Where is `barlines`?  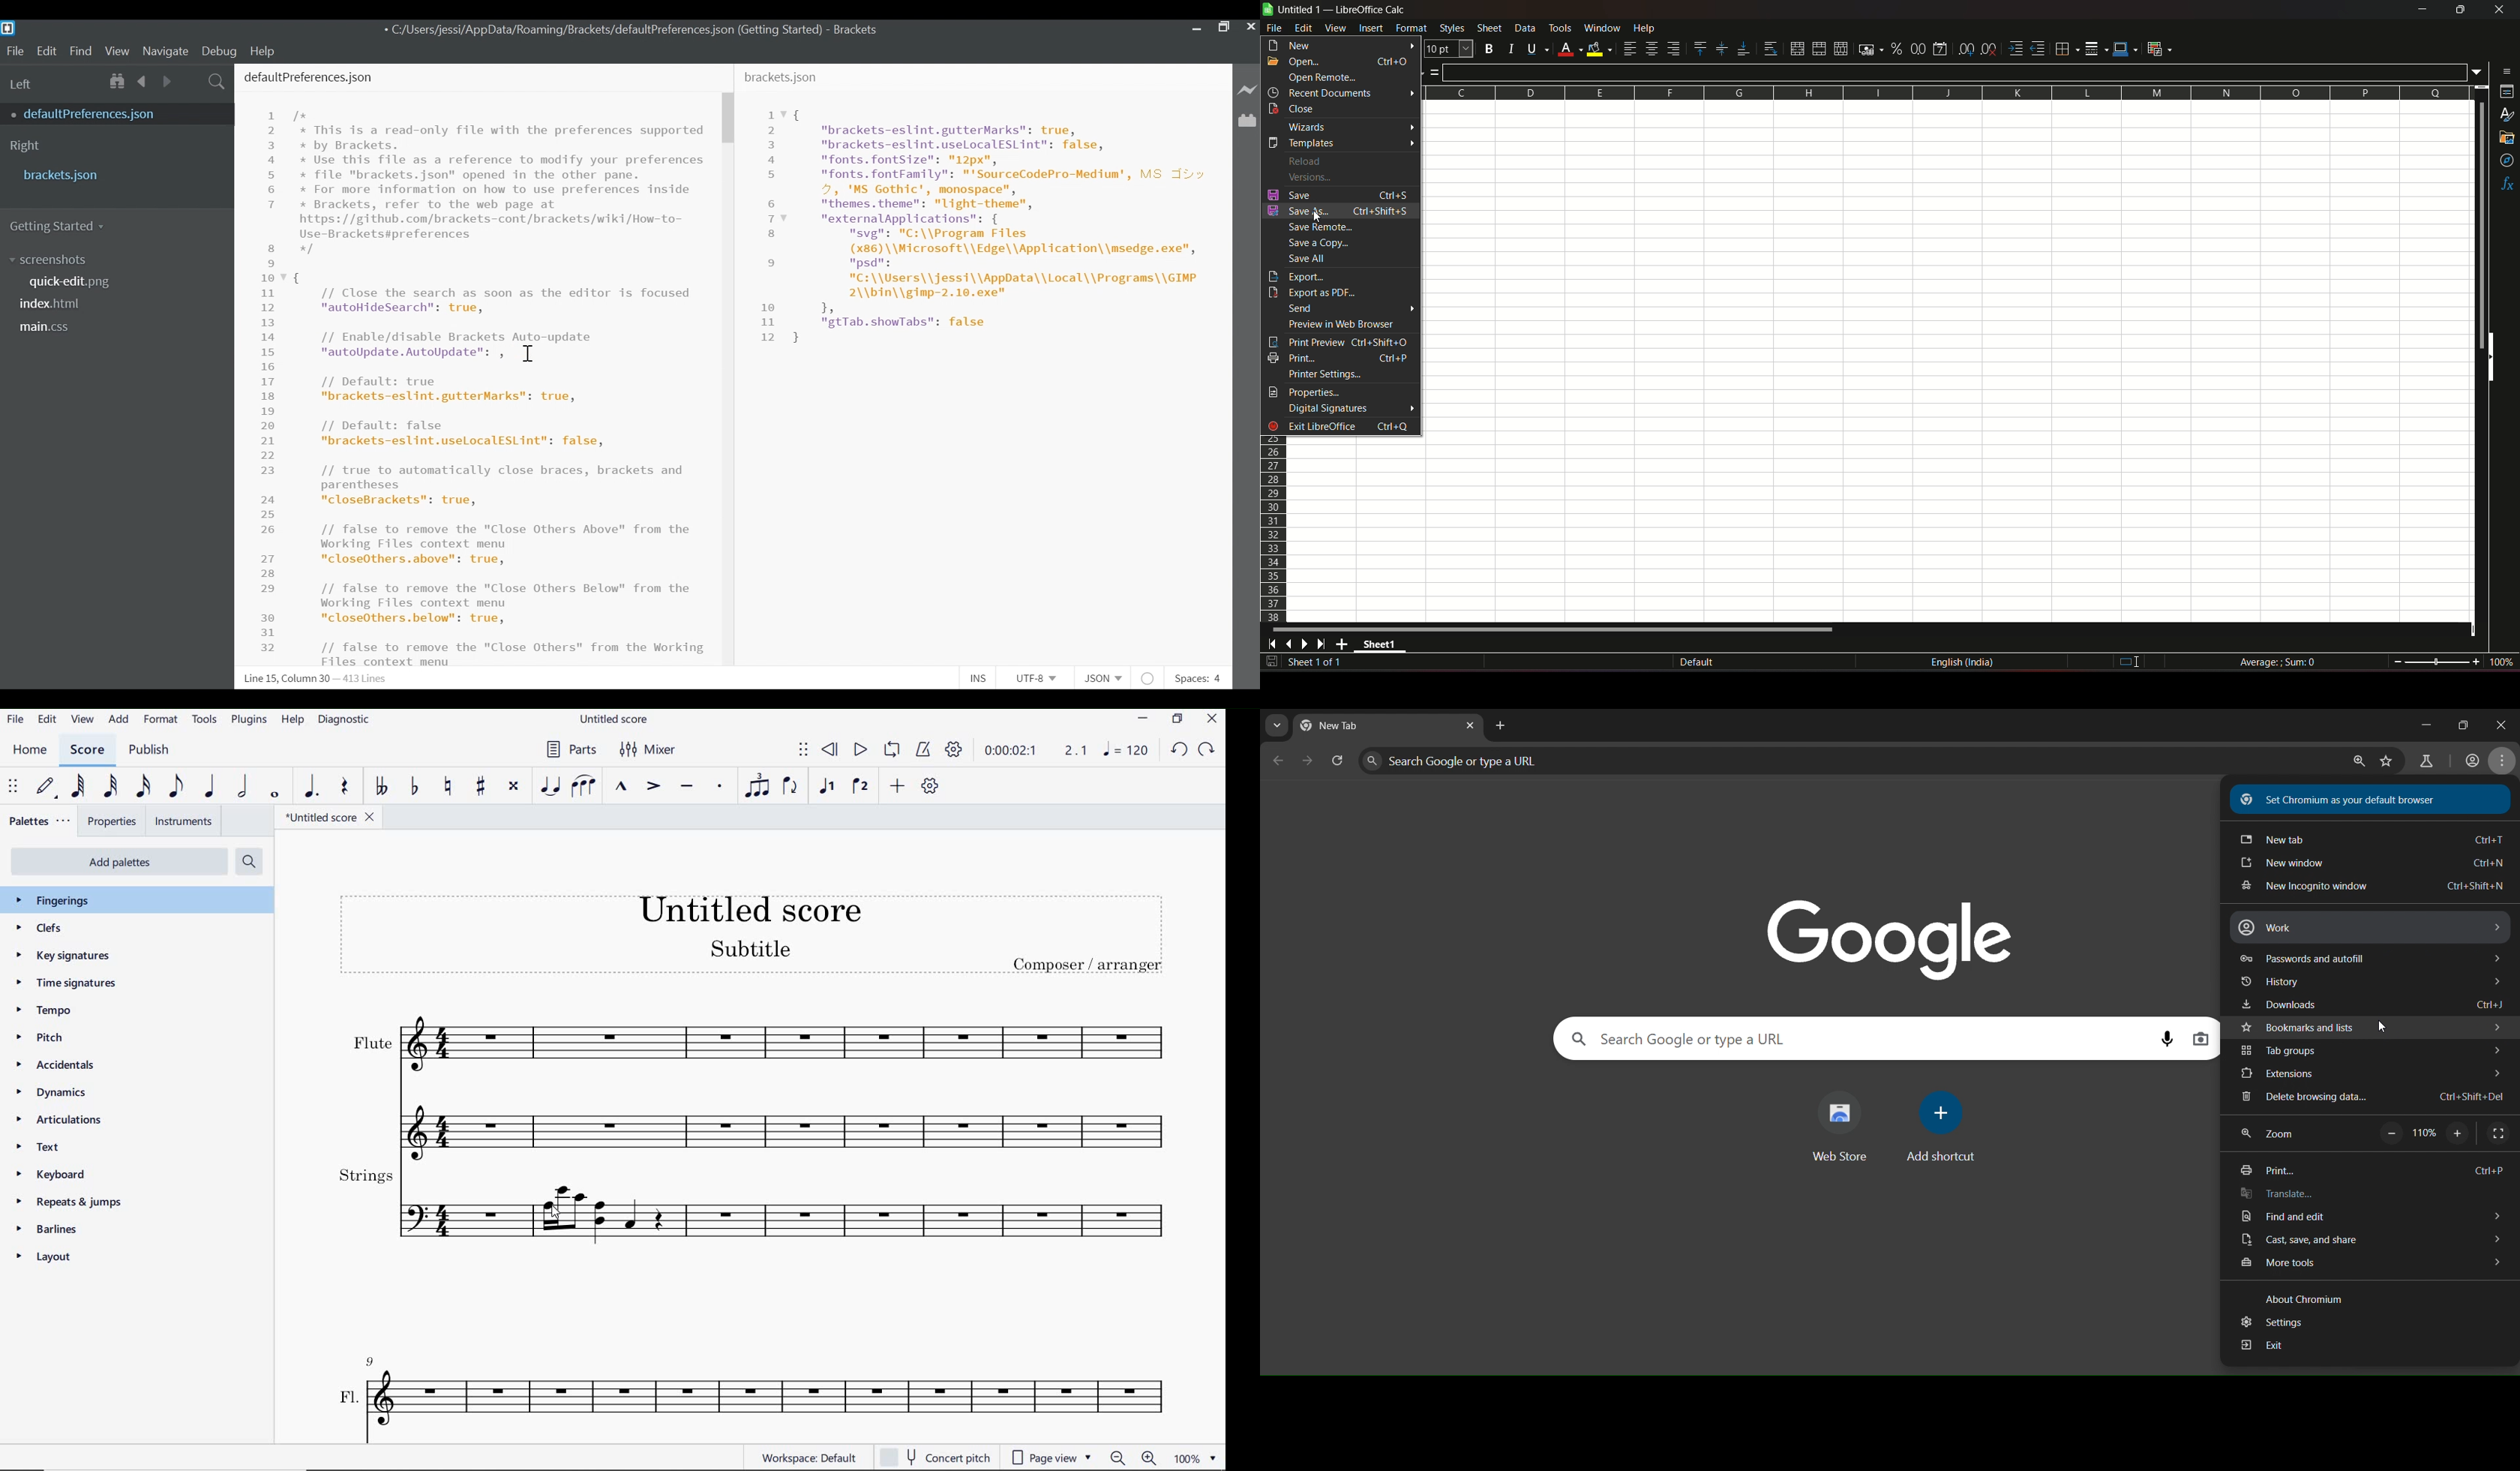 barlines is located at coordinates (78, 1230).